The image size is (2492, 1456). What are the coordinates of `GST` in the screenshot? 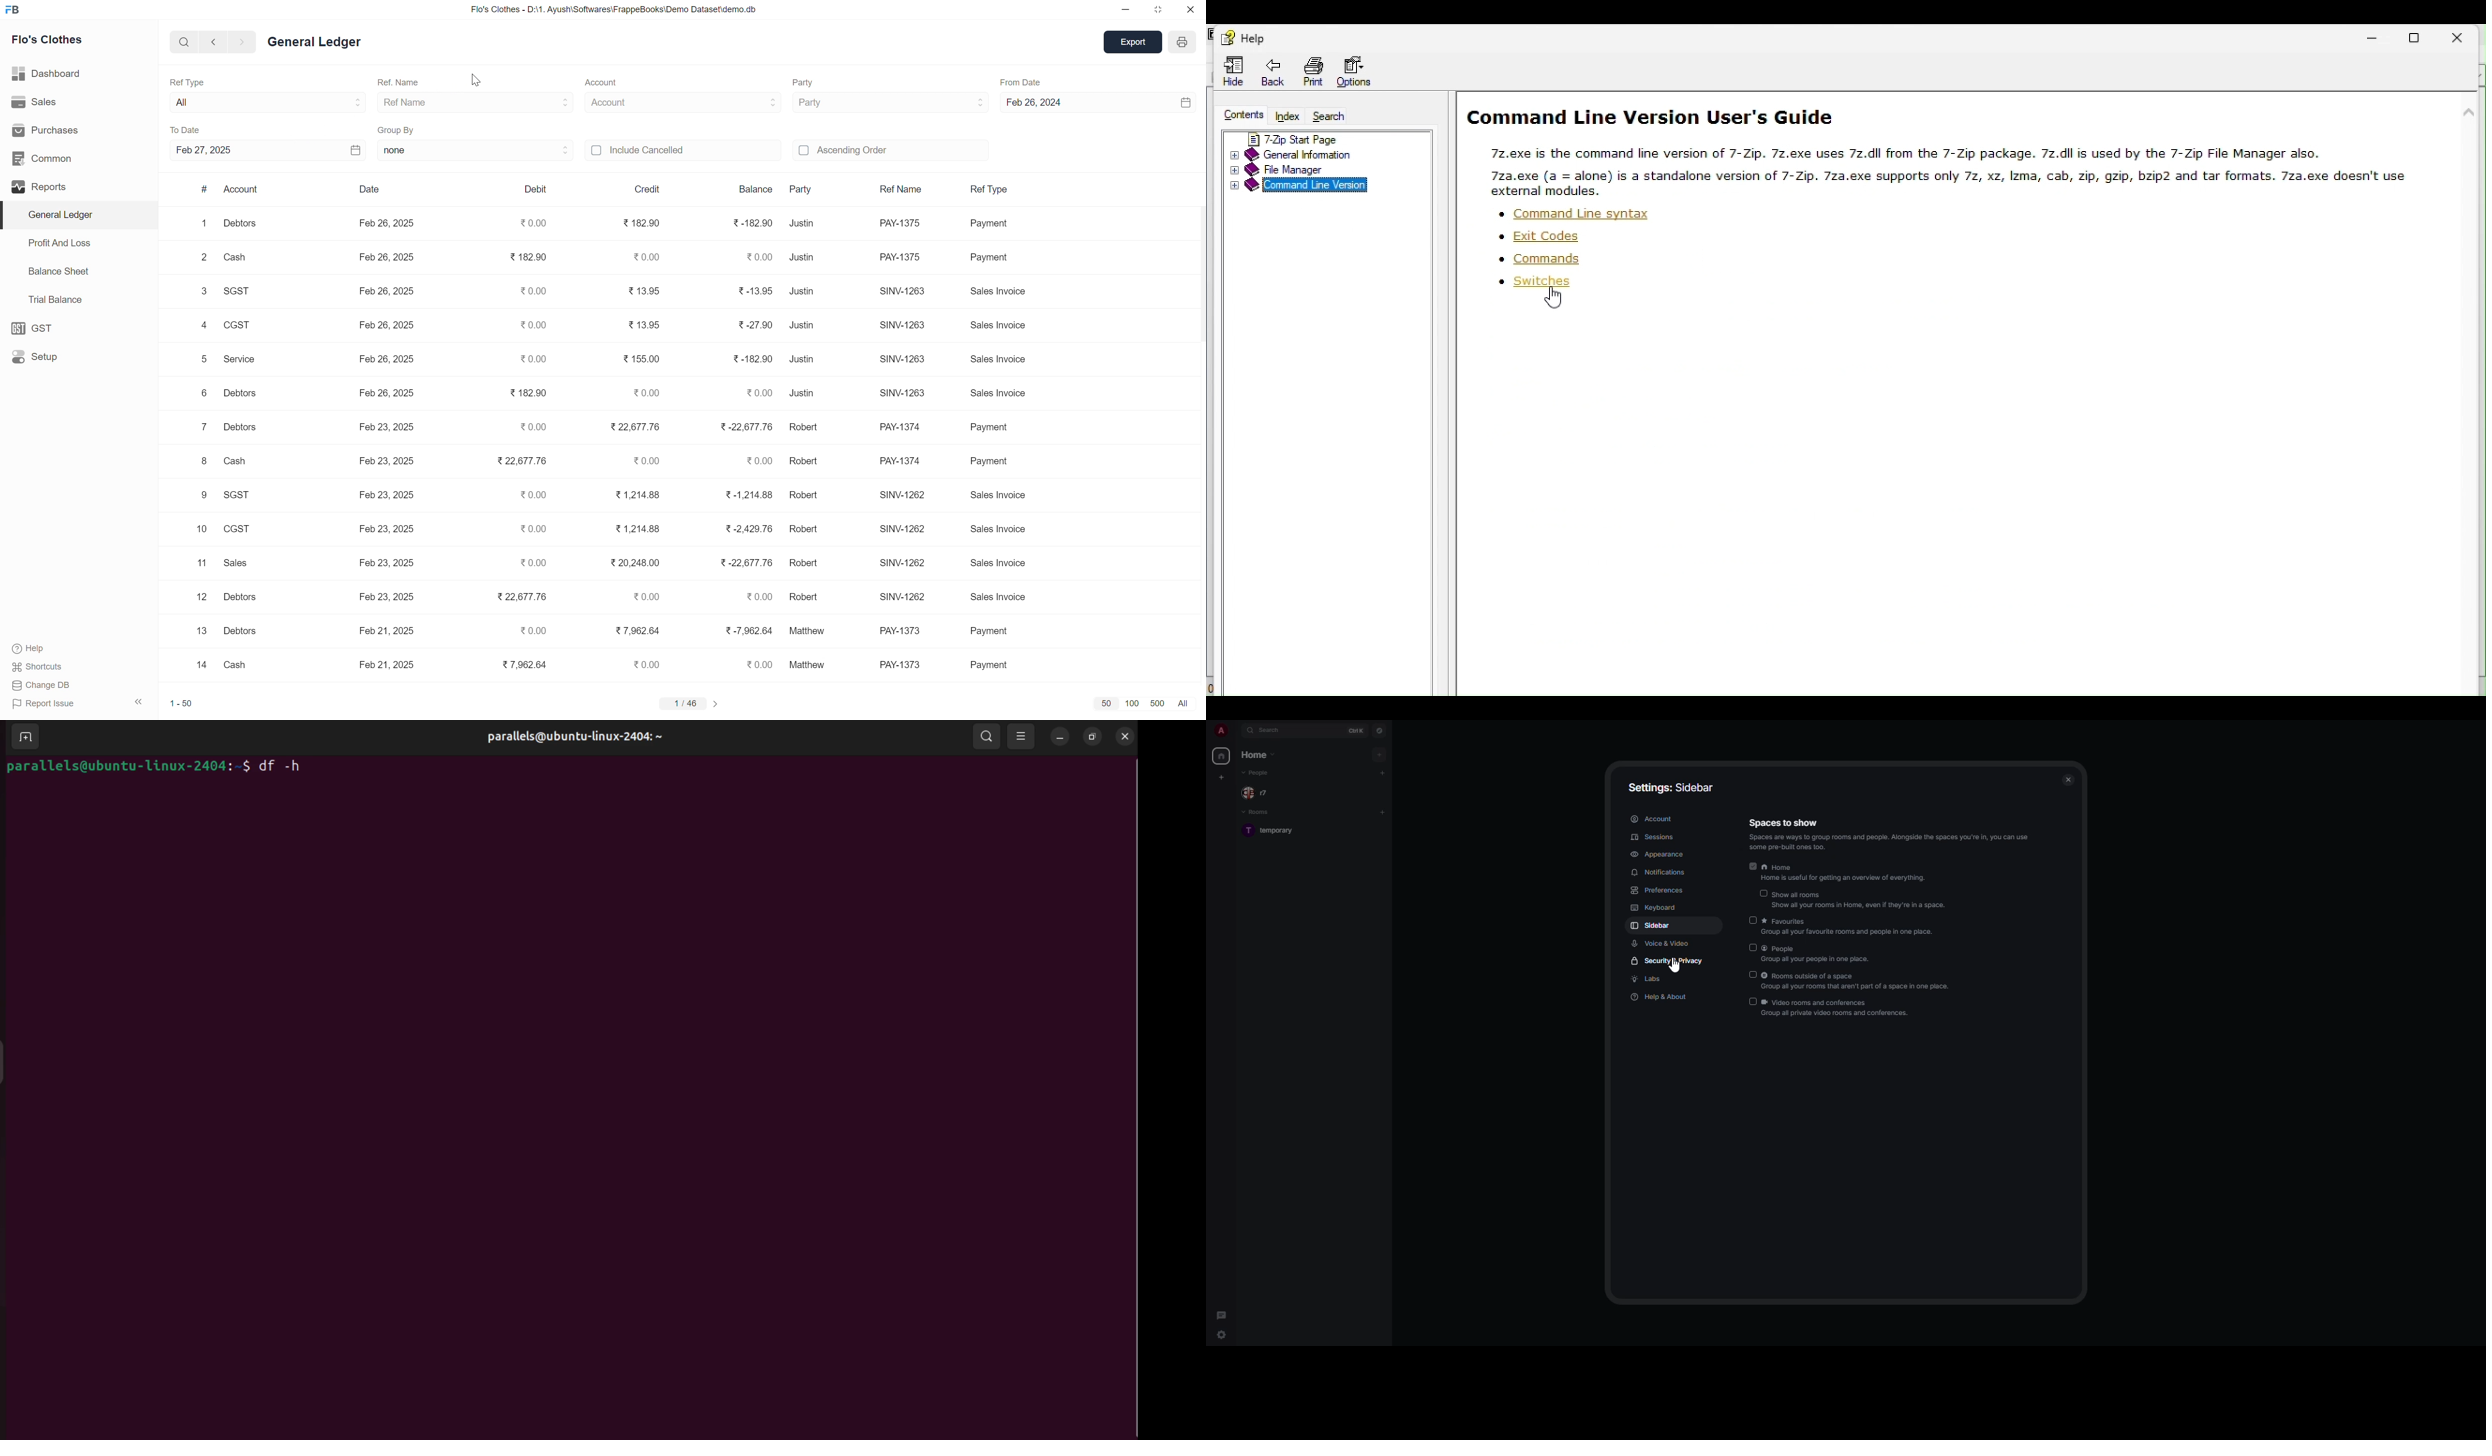 It's located at (80, 330).